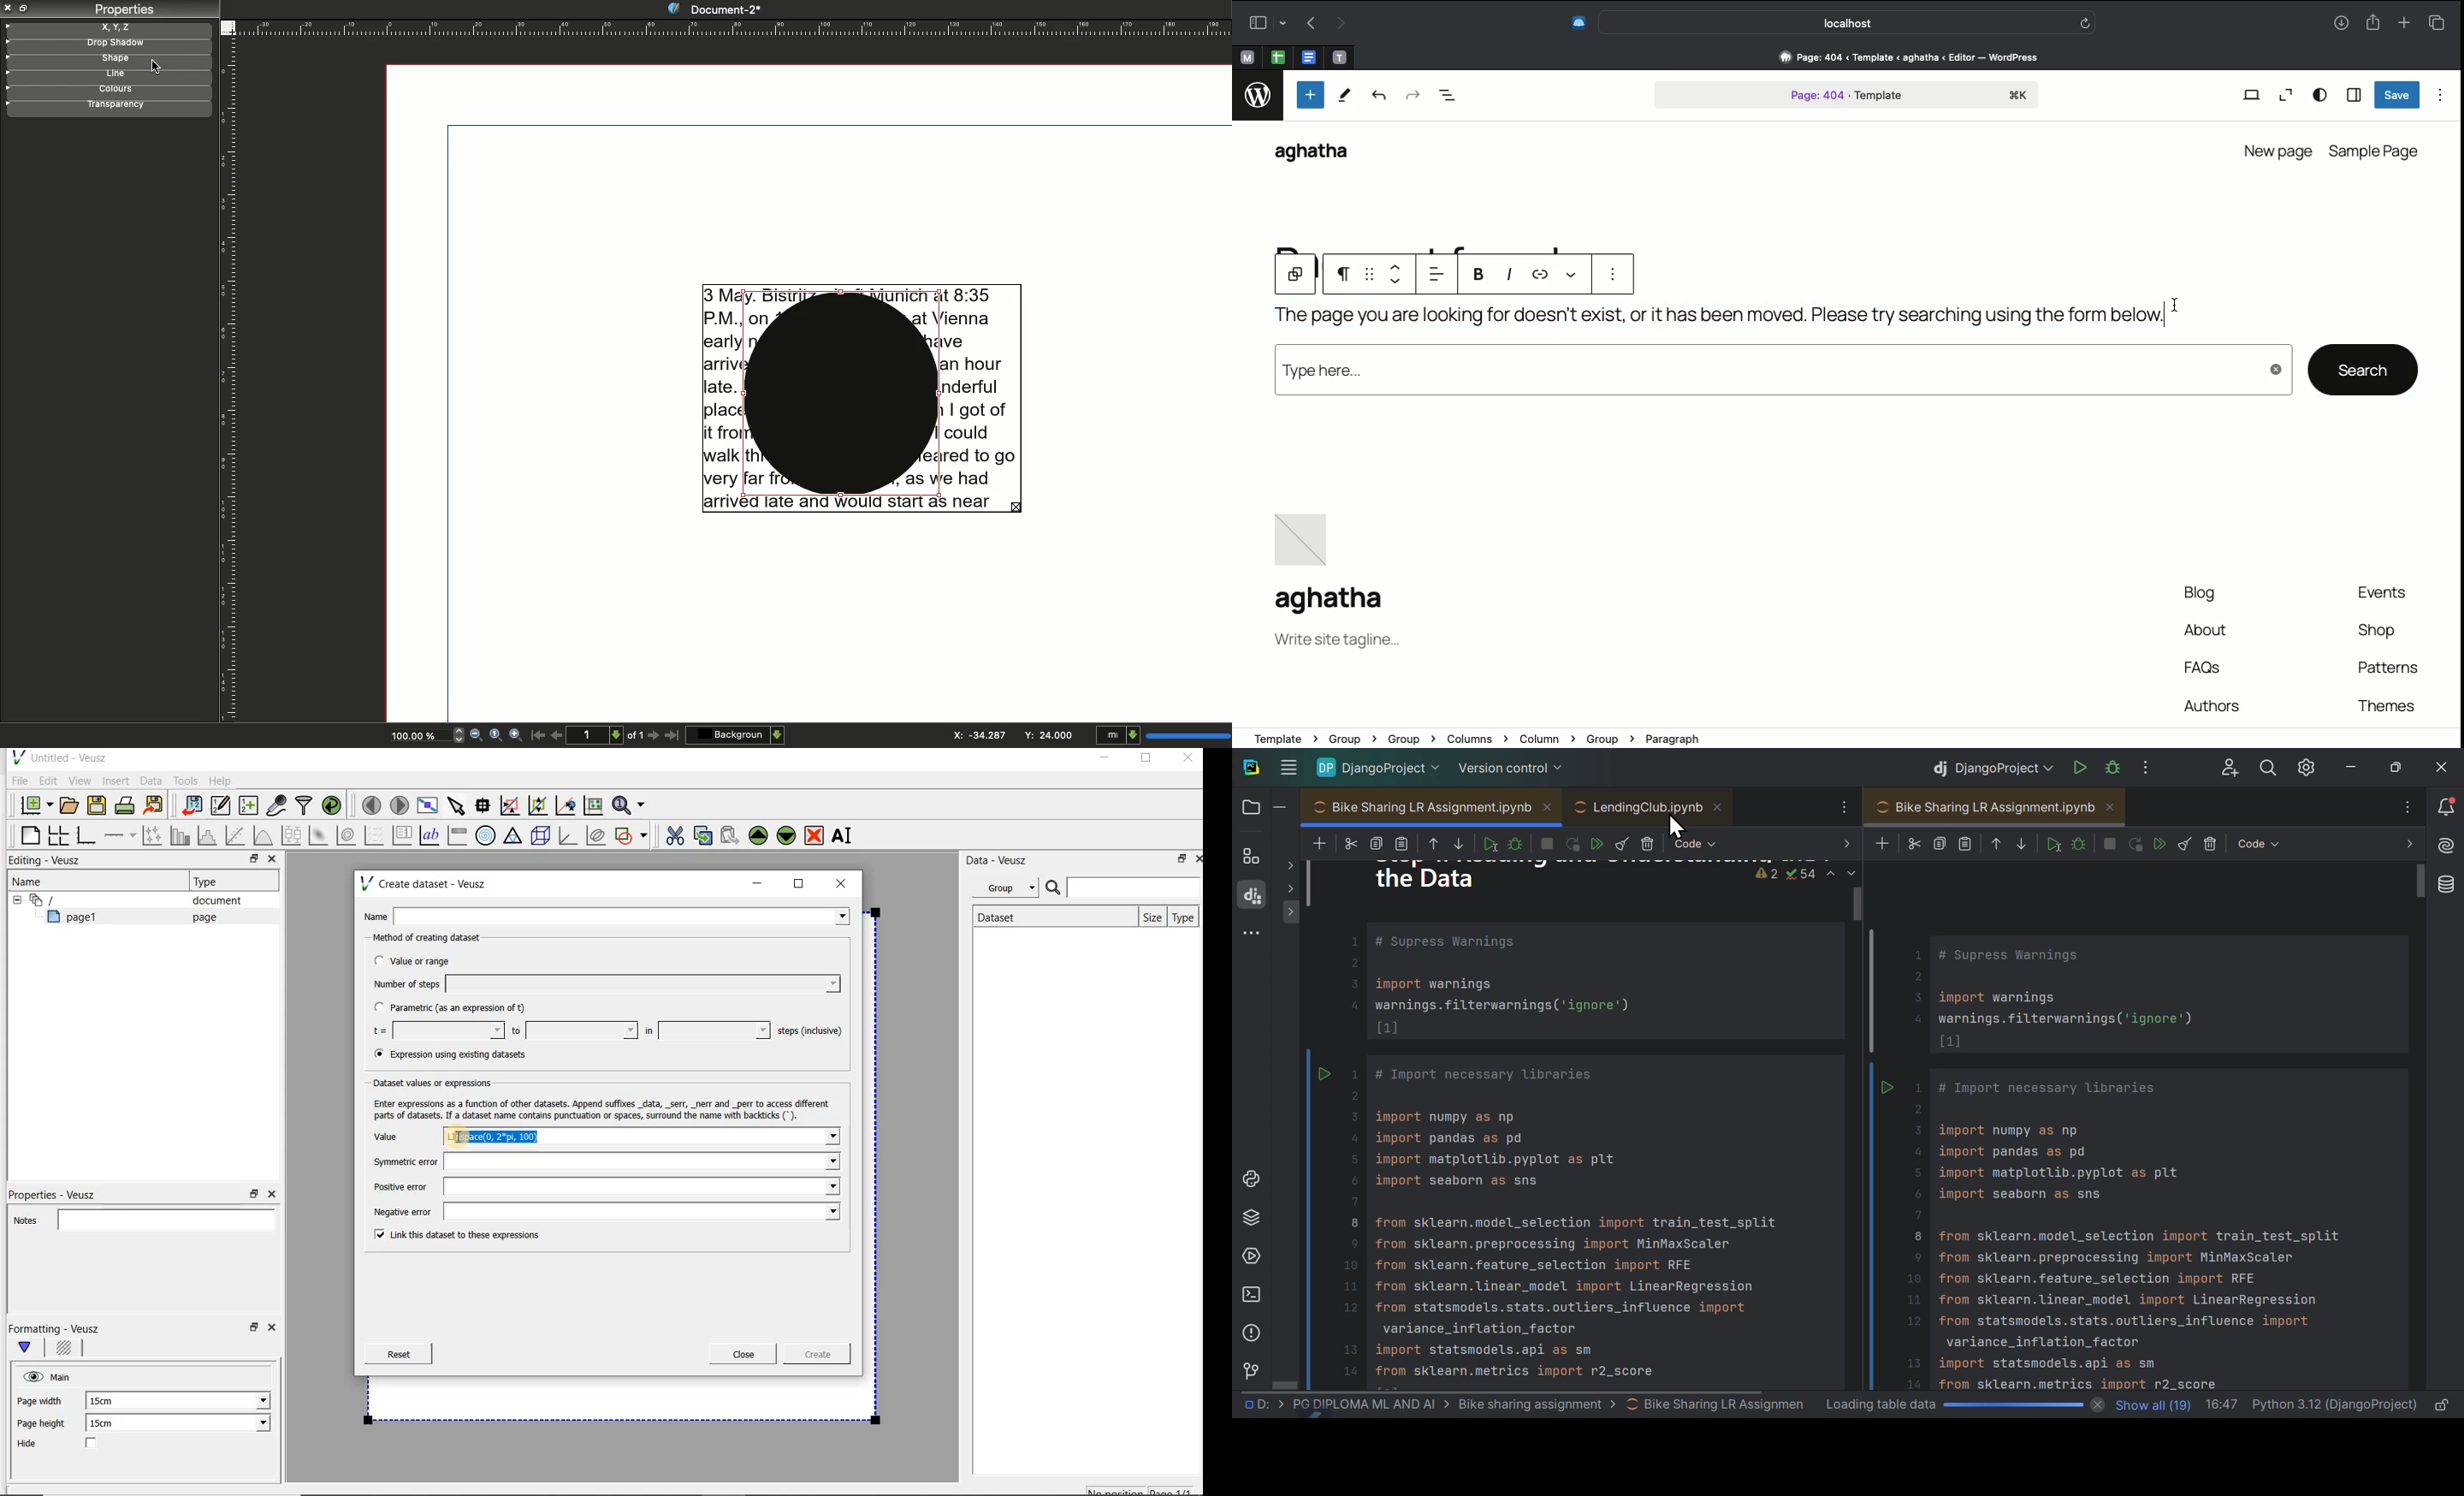 Image resolution: width=2464 pixels, height=1512 pixels. Describe the element at coordinates (815, 835) in the screenshot. I see `remove the selected widget` at that location.